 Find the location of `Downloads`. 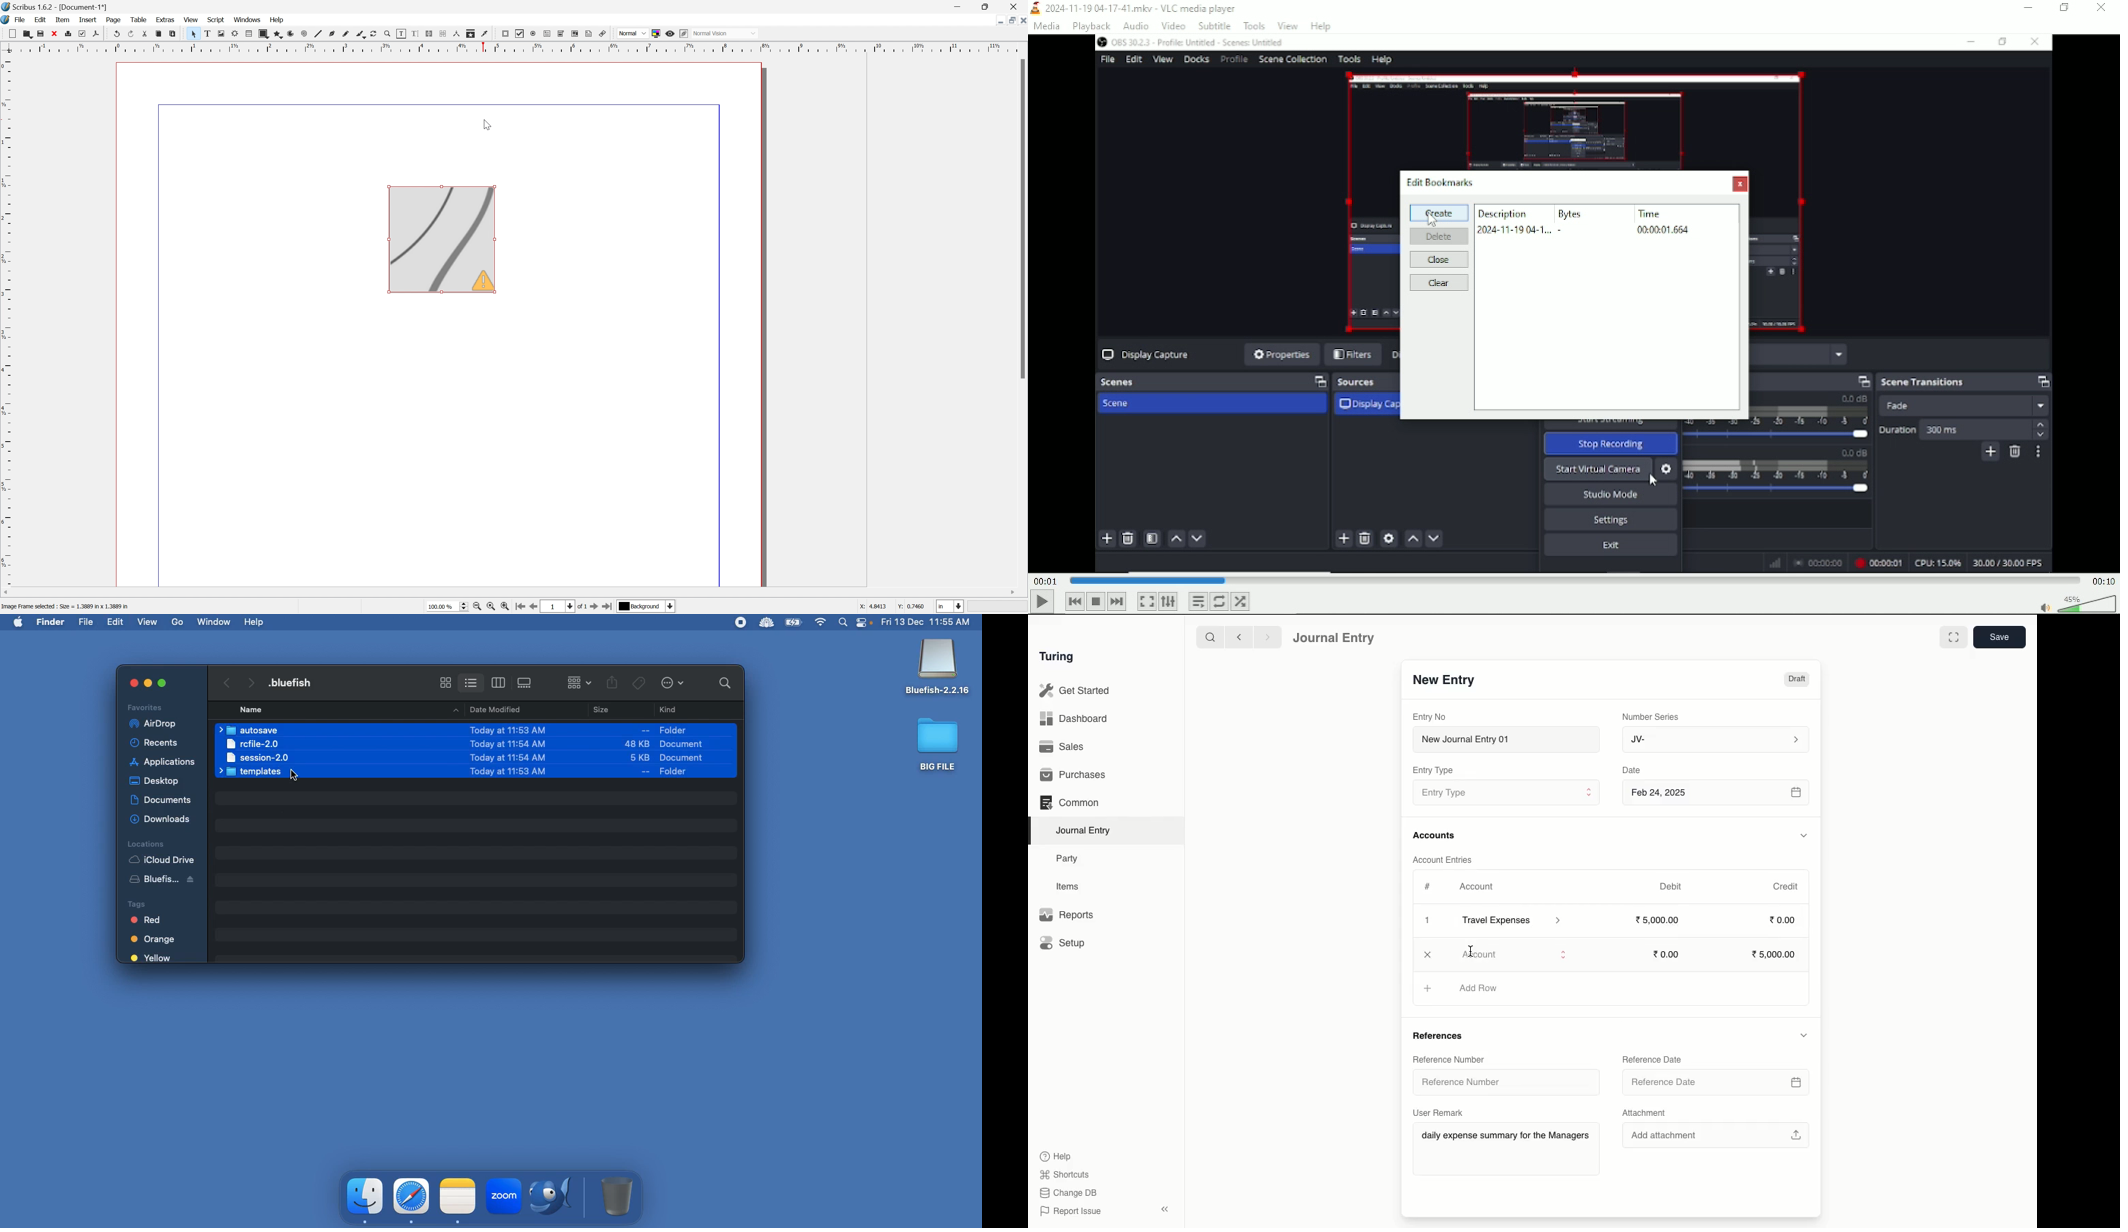

Downloads is located at coordinates (162, 819).